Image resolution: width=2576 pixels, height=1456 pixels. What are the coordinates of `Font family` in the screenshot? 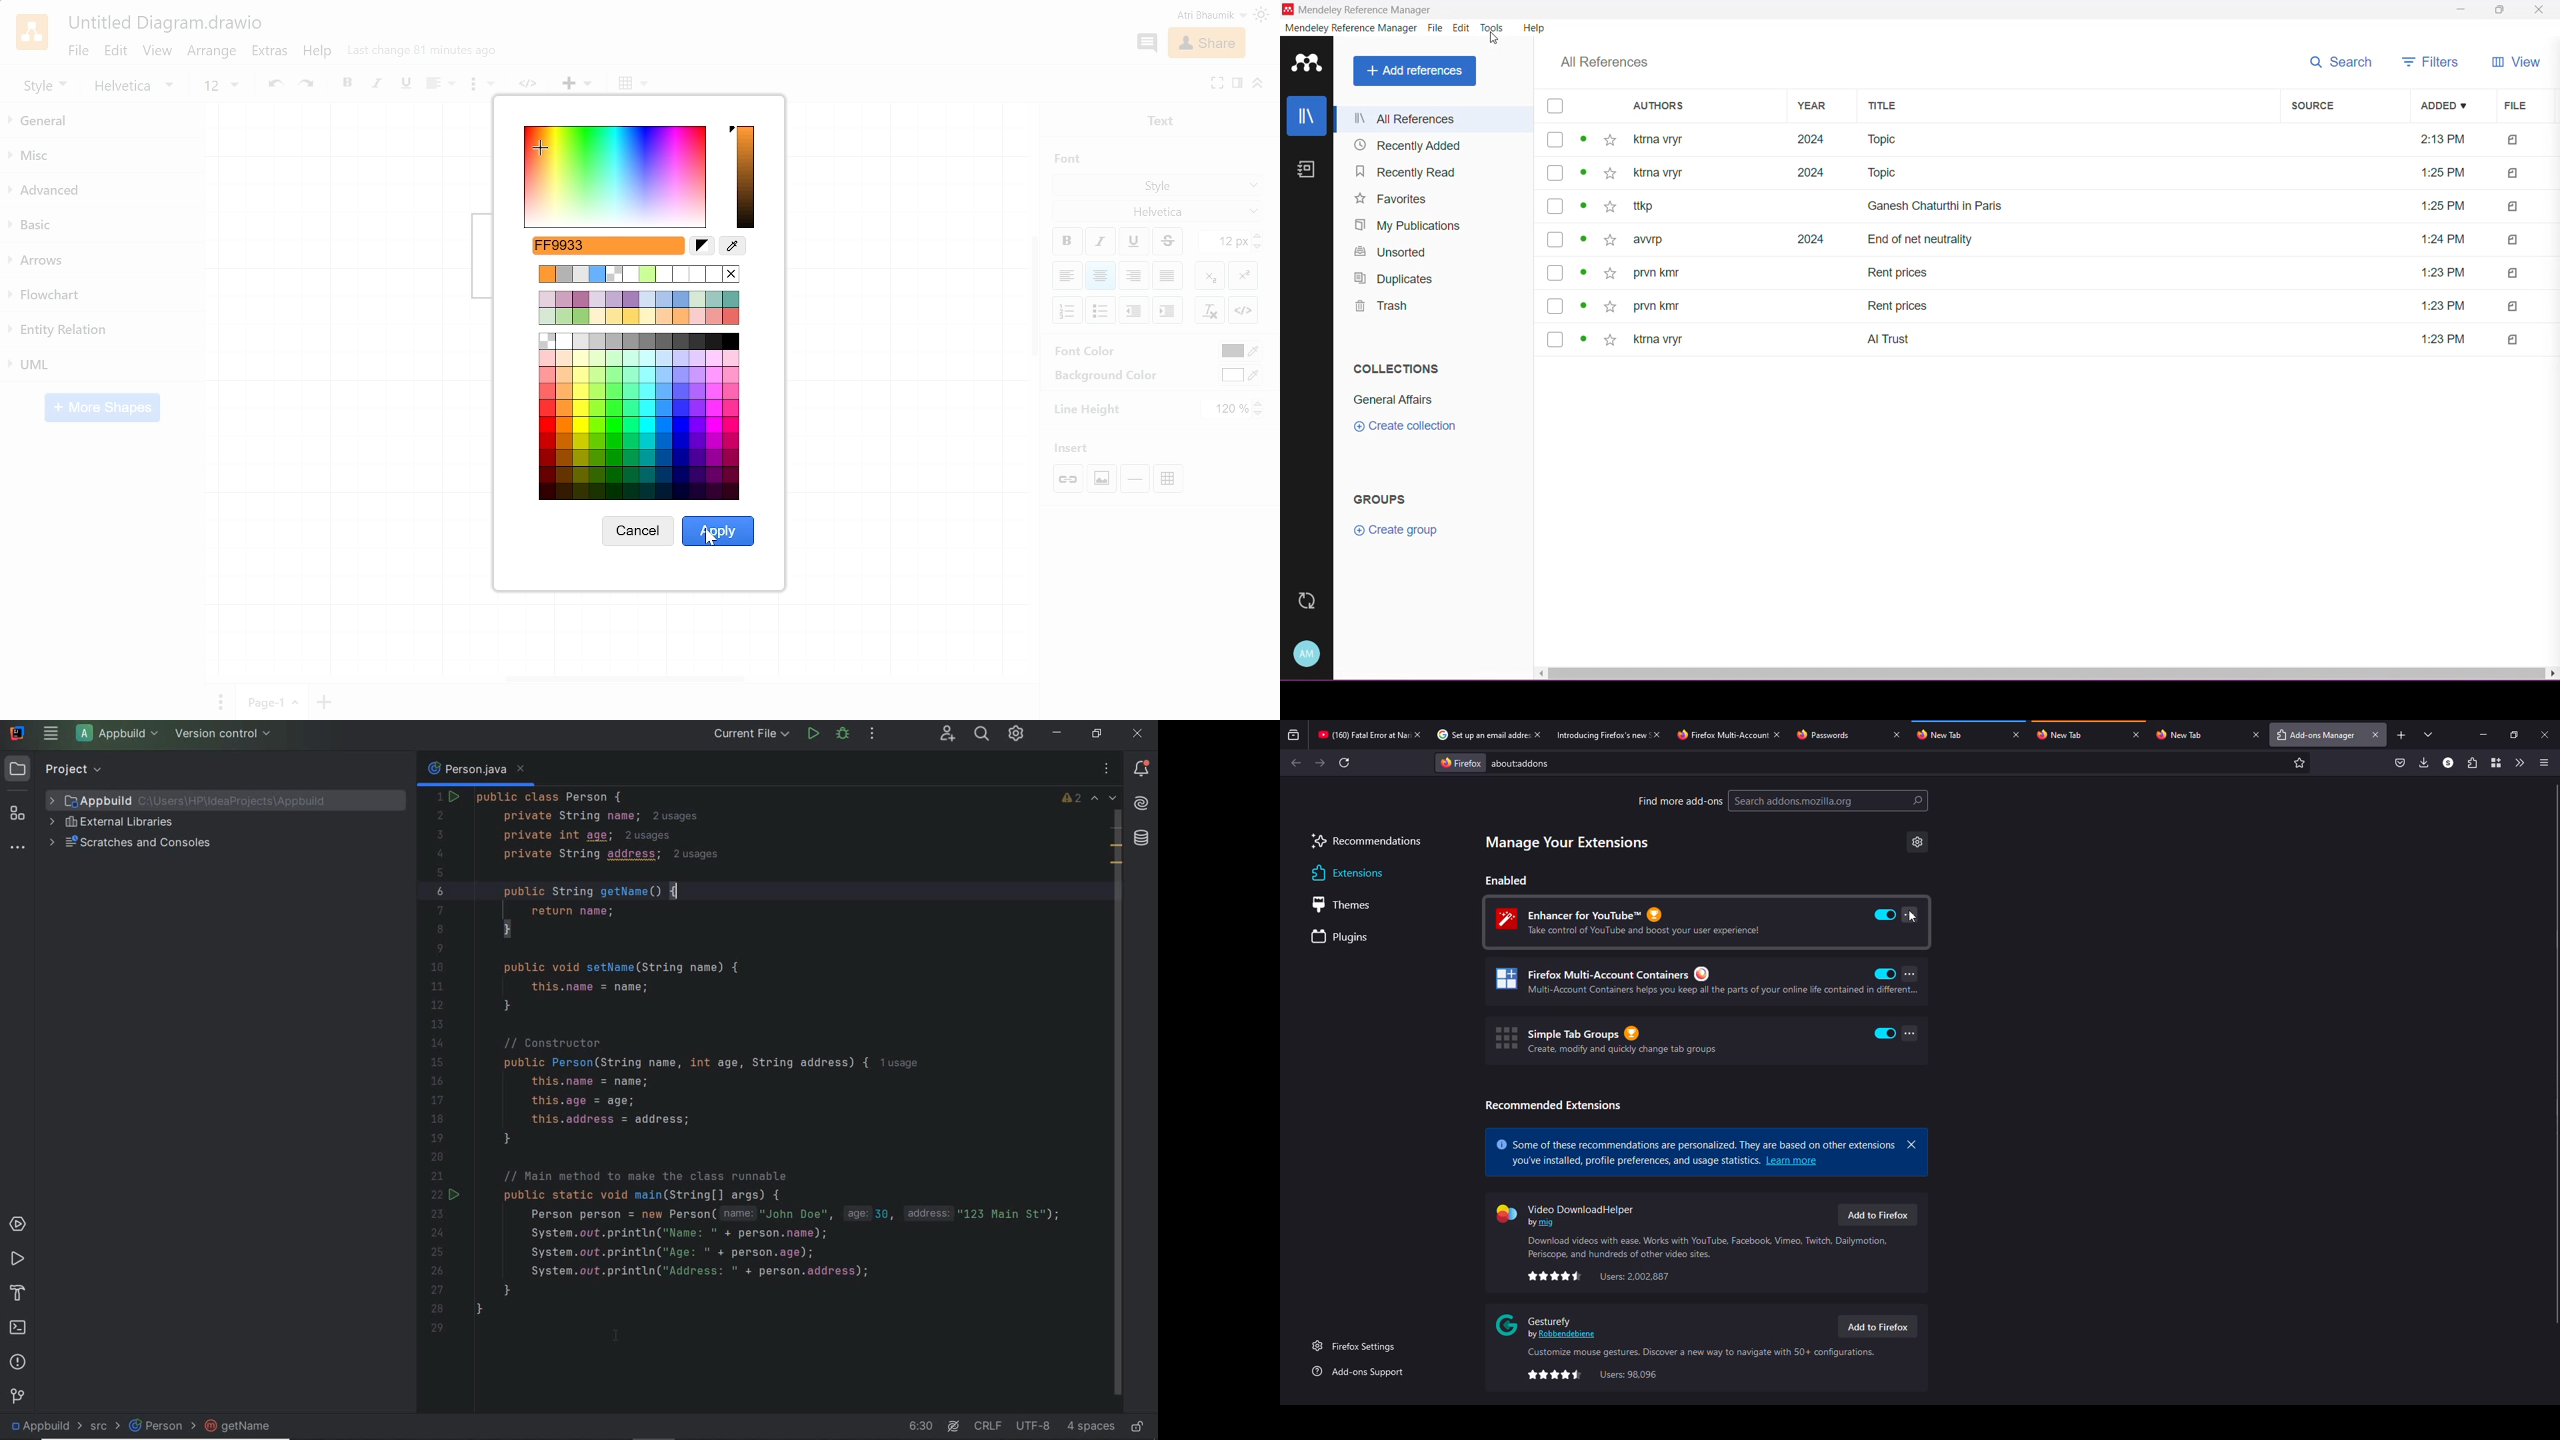 It's located at (1159, 210).